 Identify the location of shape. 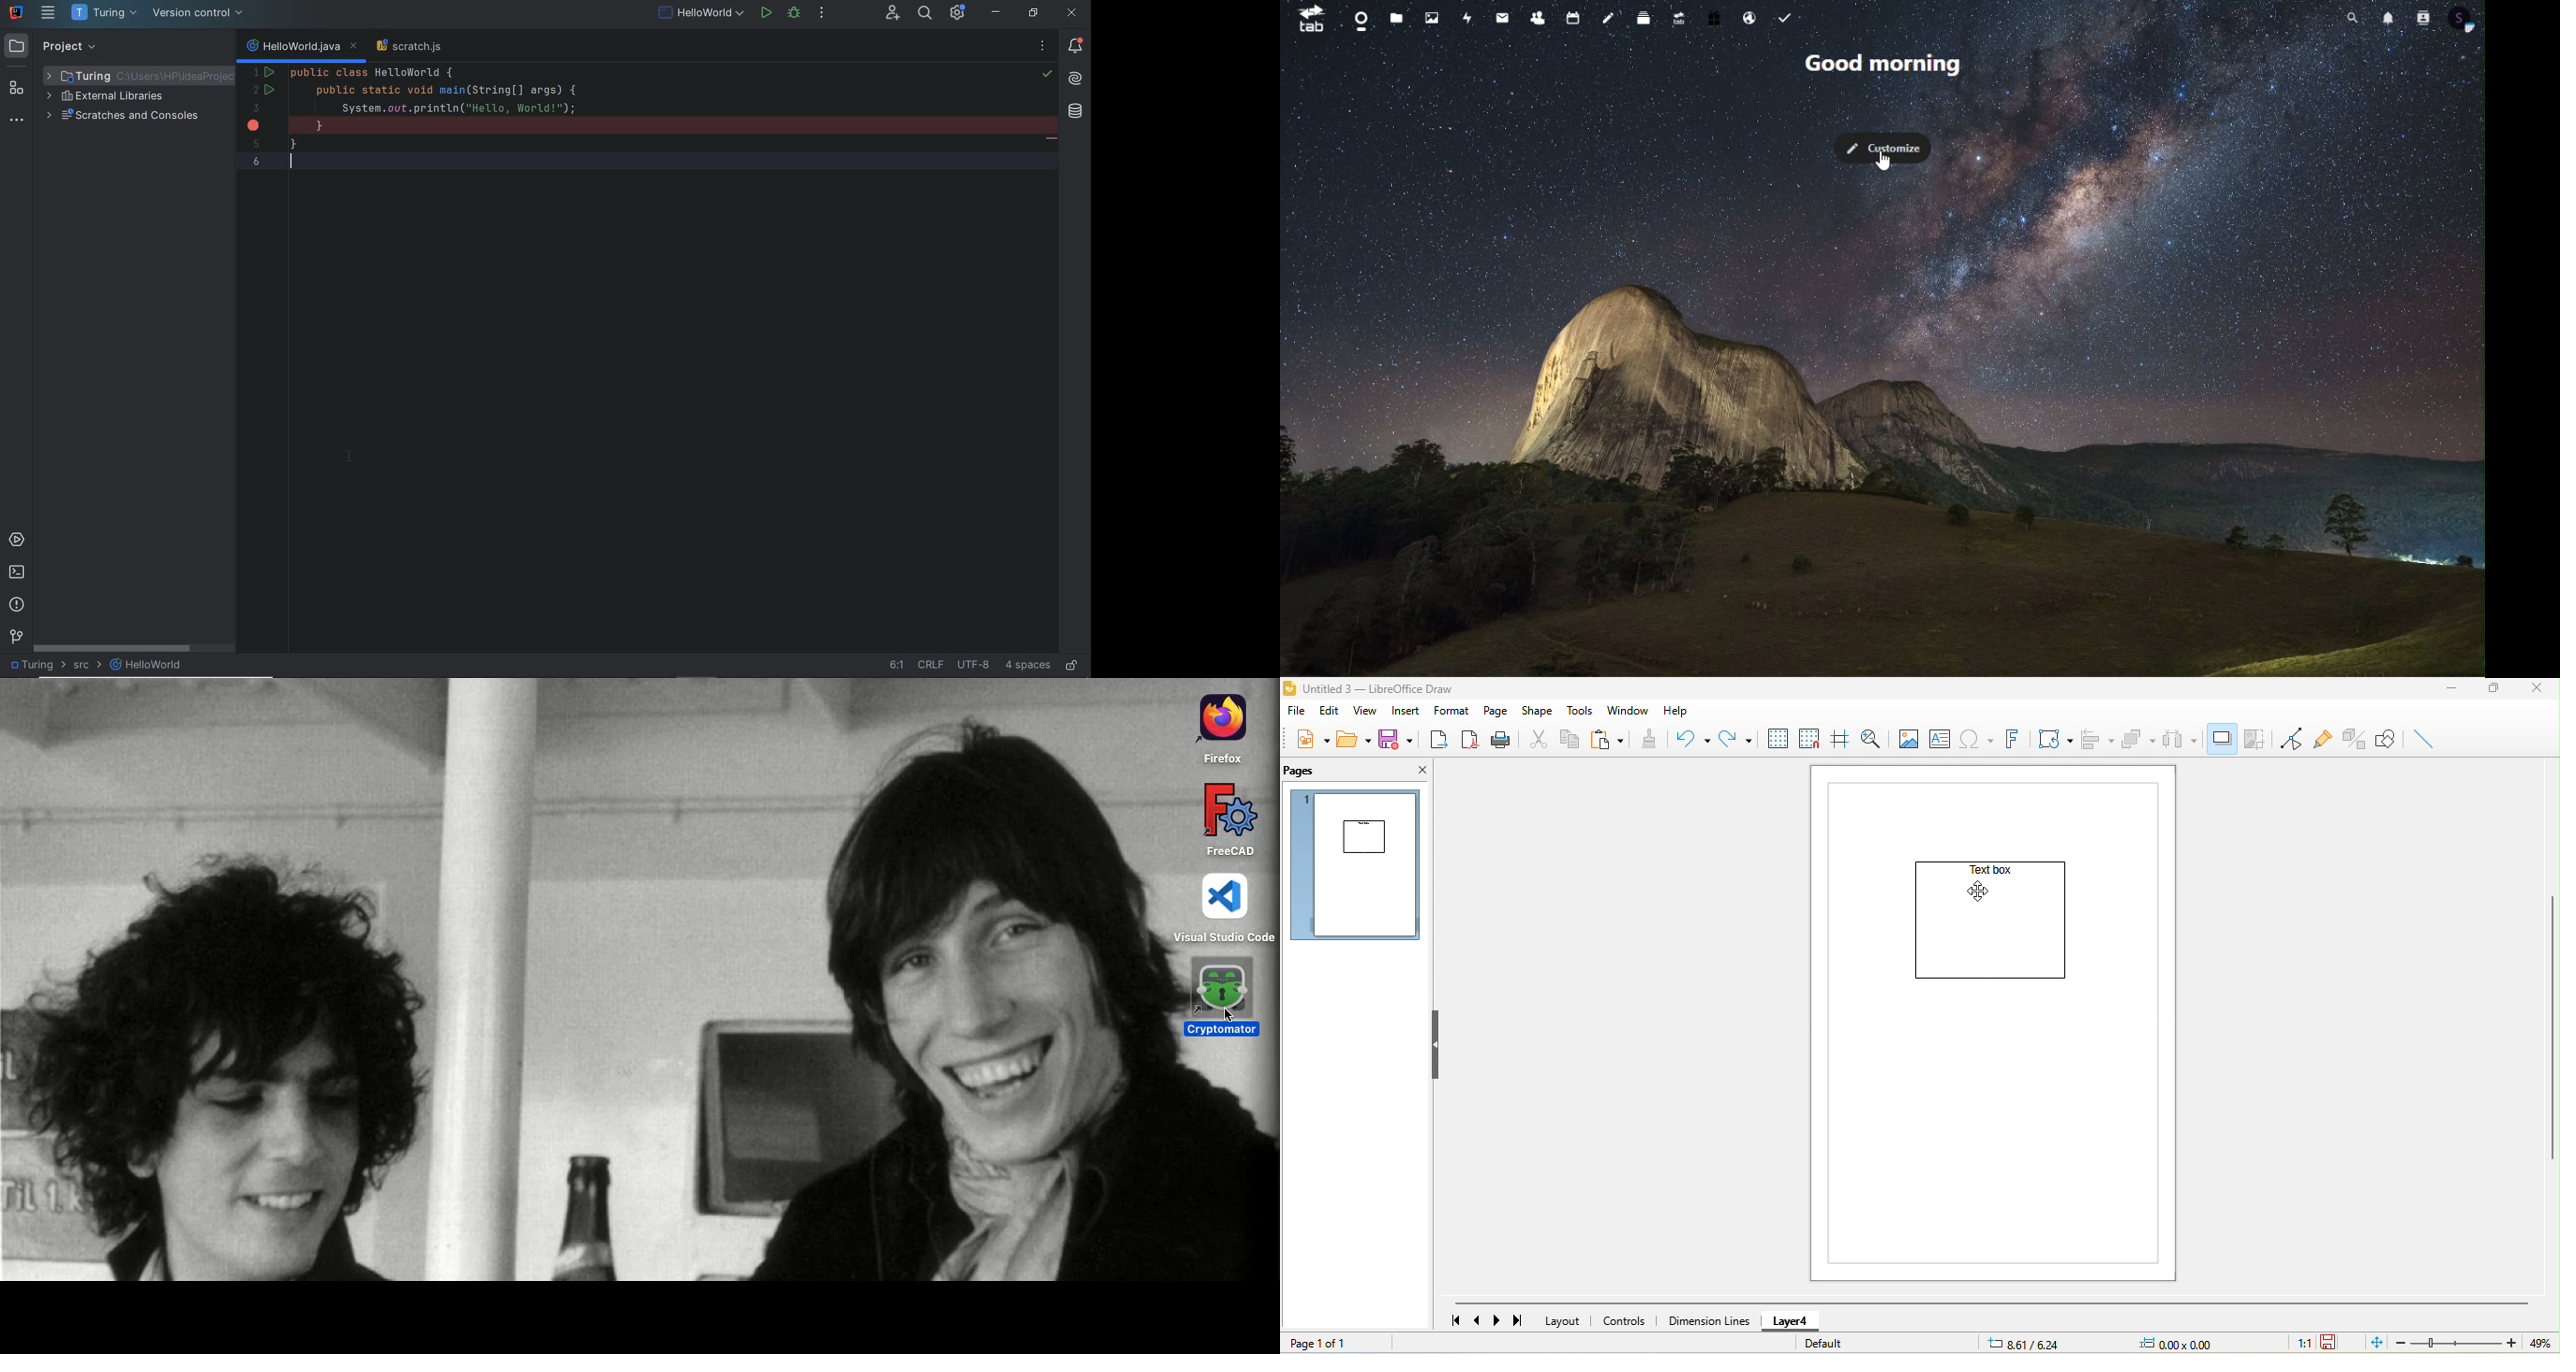
(1536, 709).